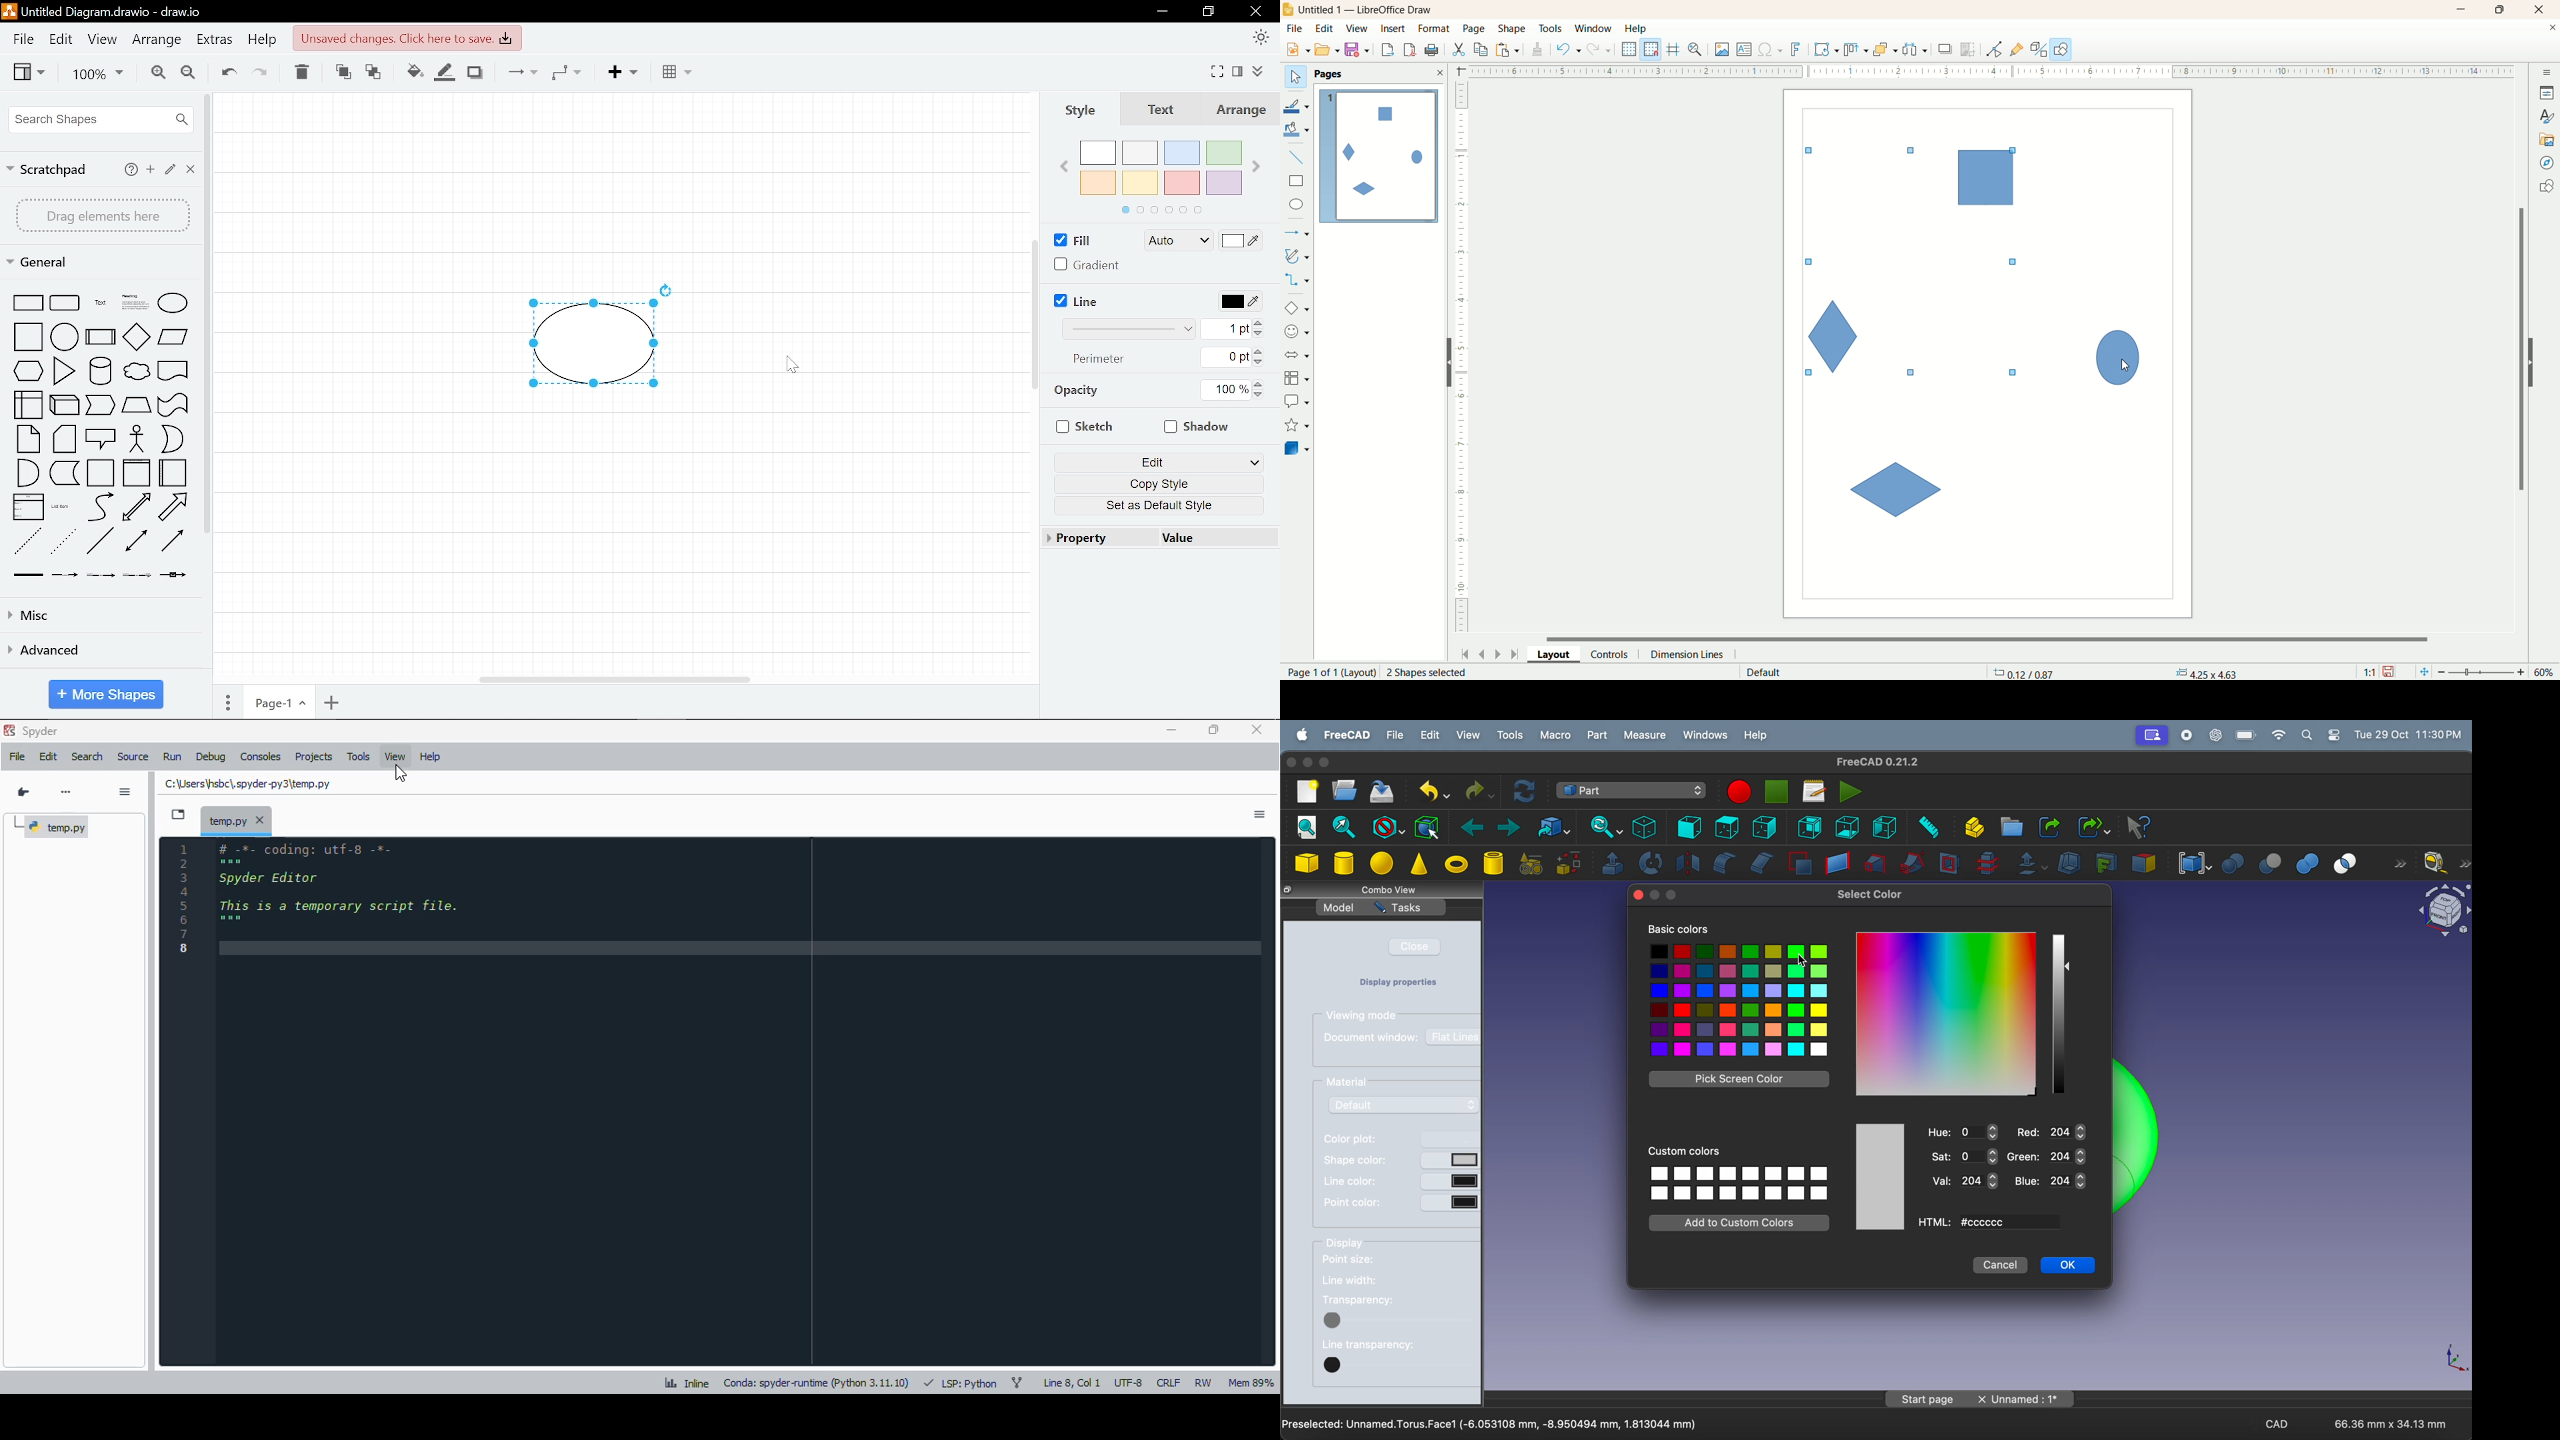  What do you see at coordinates (136, 336) in the screenshot?
I see `diamond` at bounding box center [136, 336].